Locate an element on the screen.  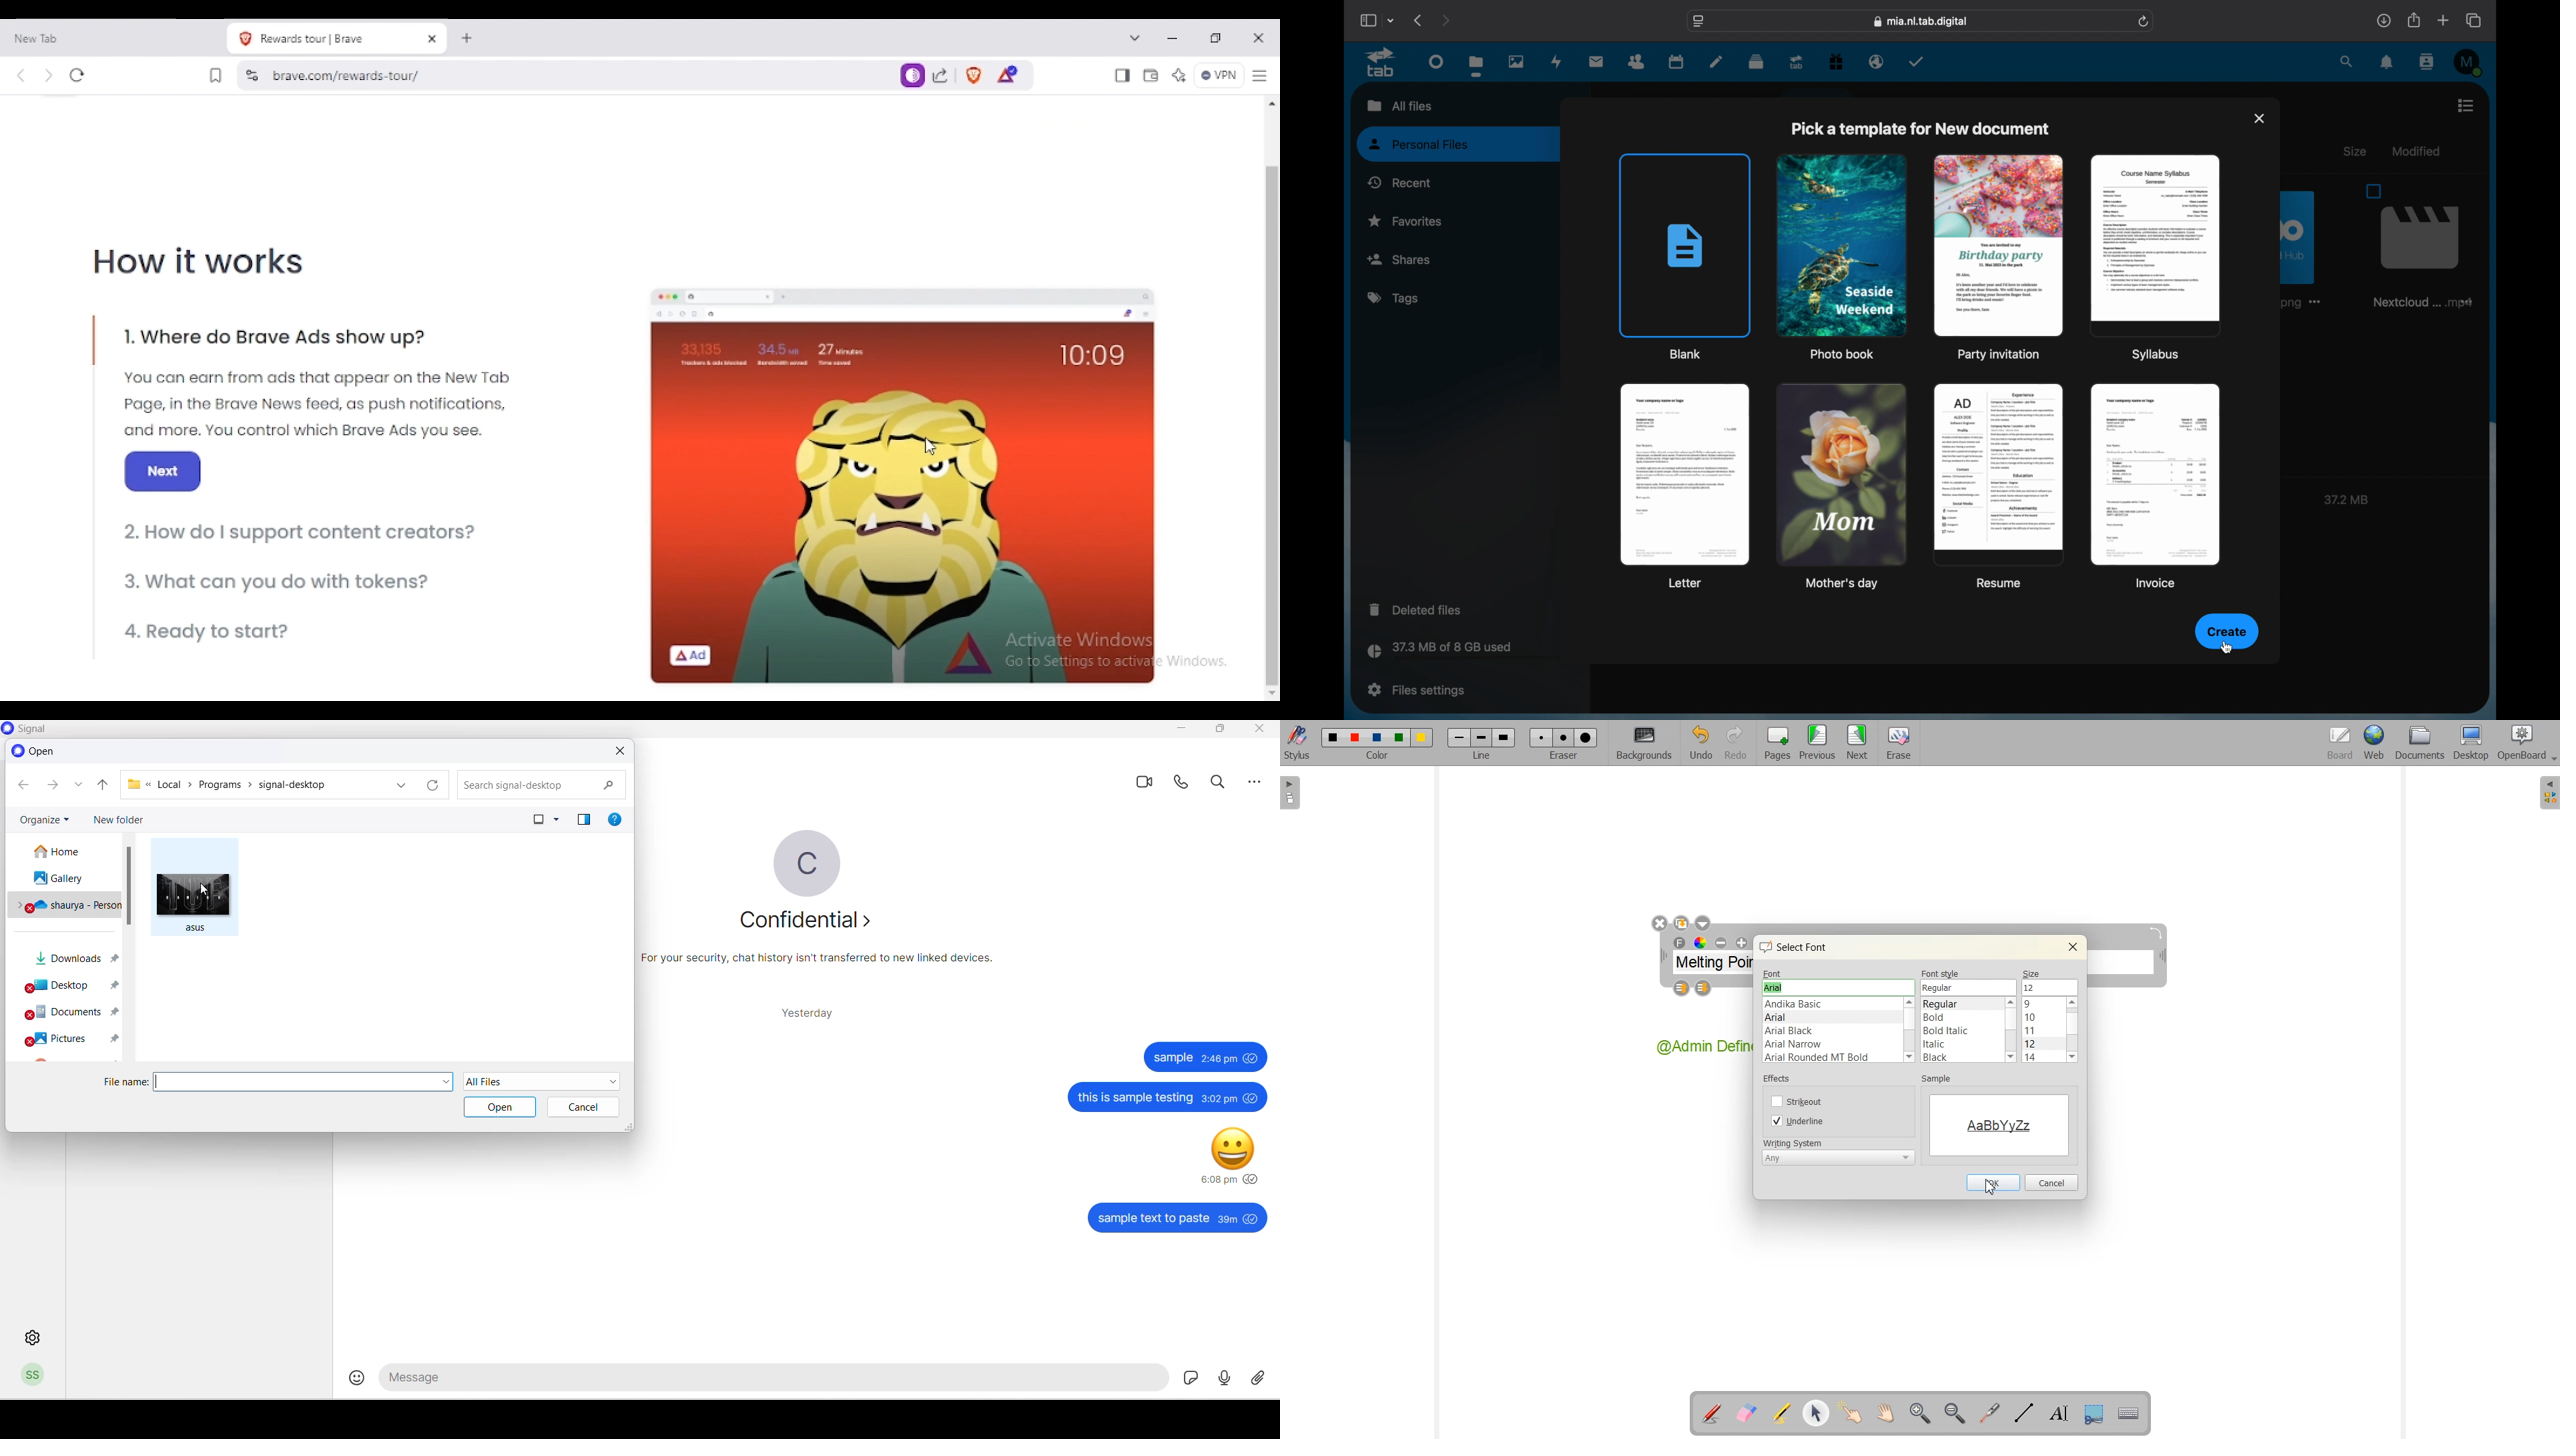
web address is located at coordinates (1921, 22).